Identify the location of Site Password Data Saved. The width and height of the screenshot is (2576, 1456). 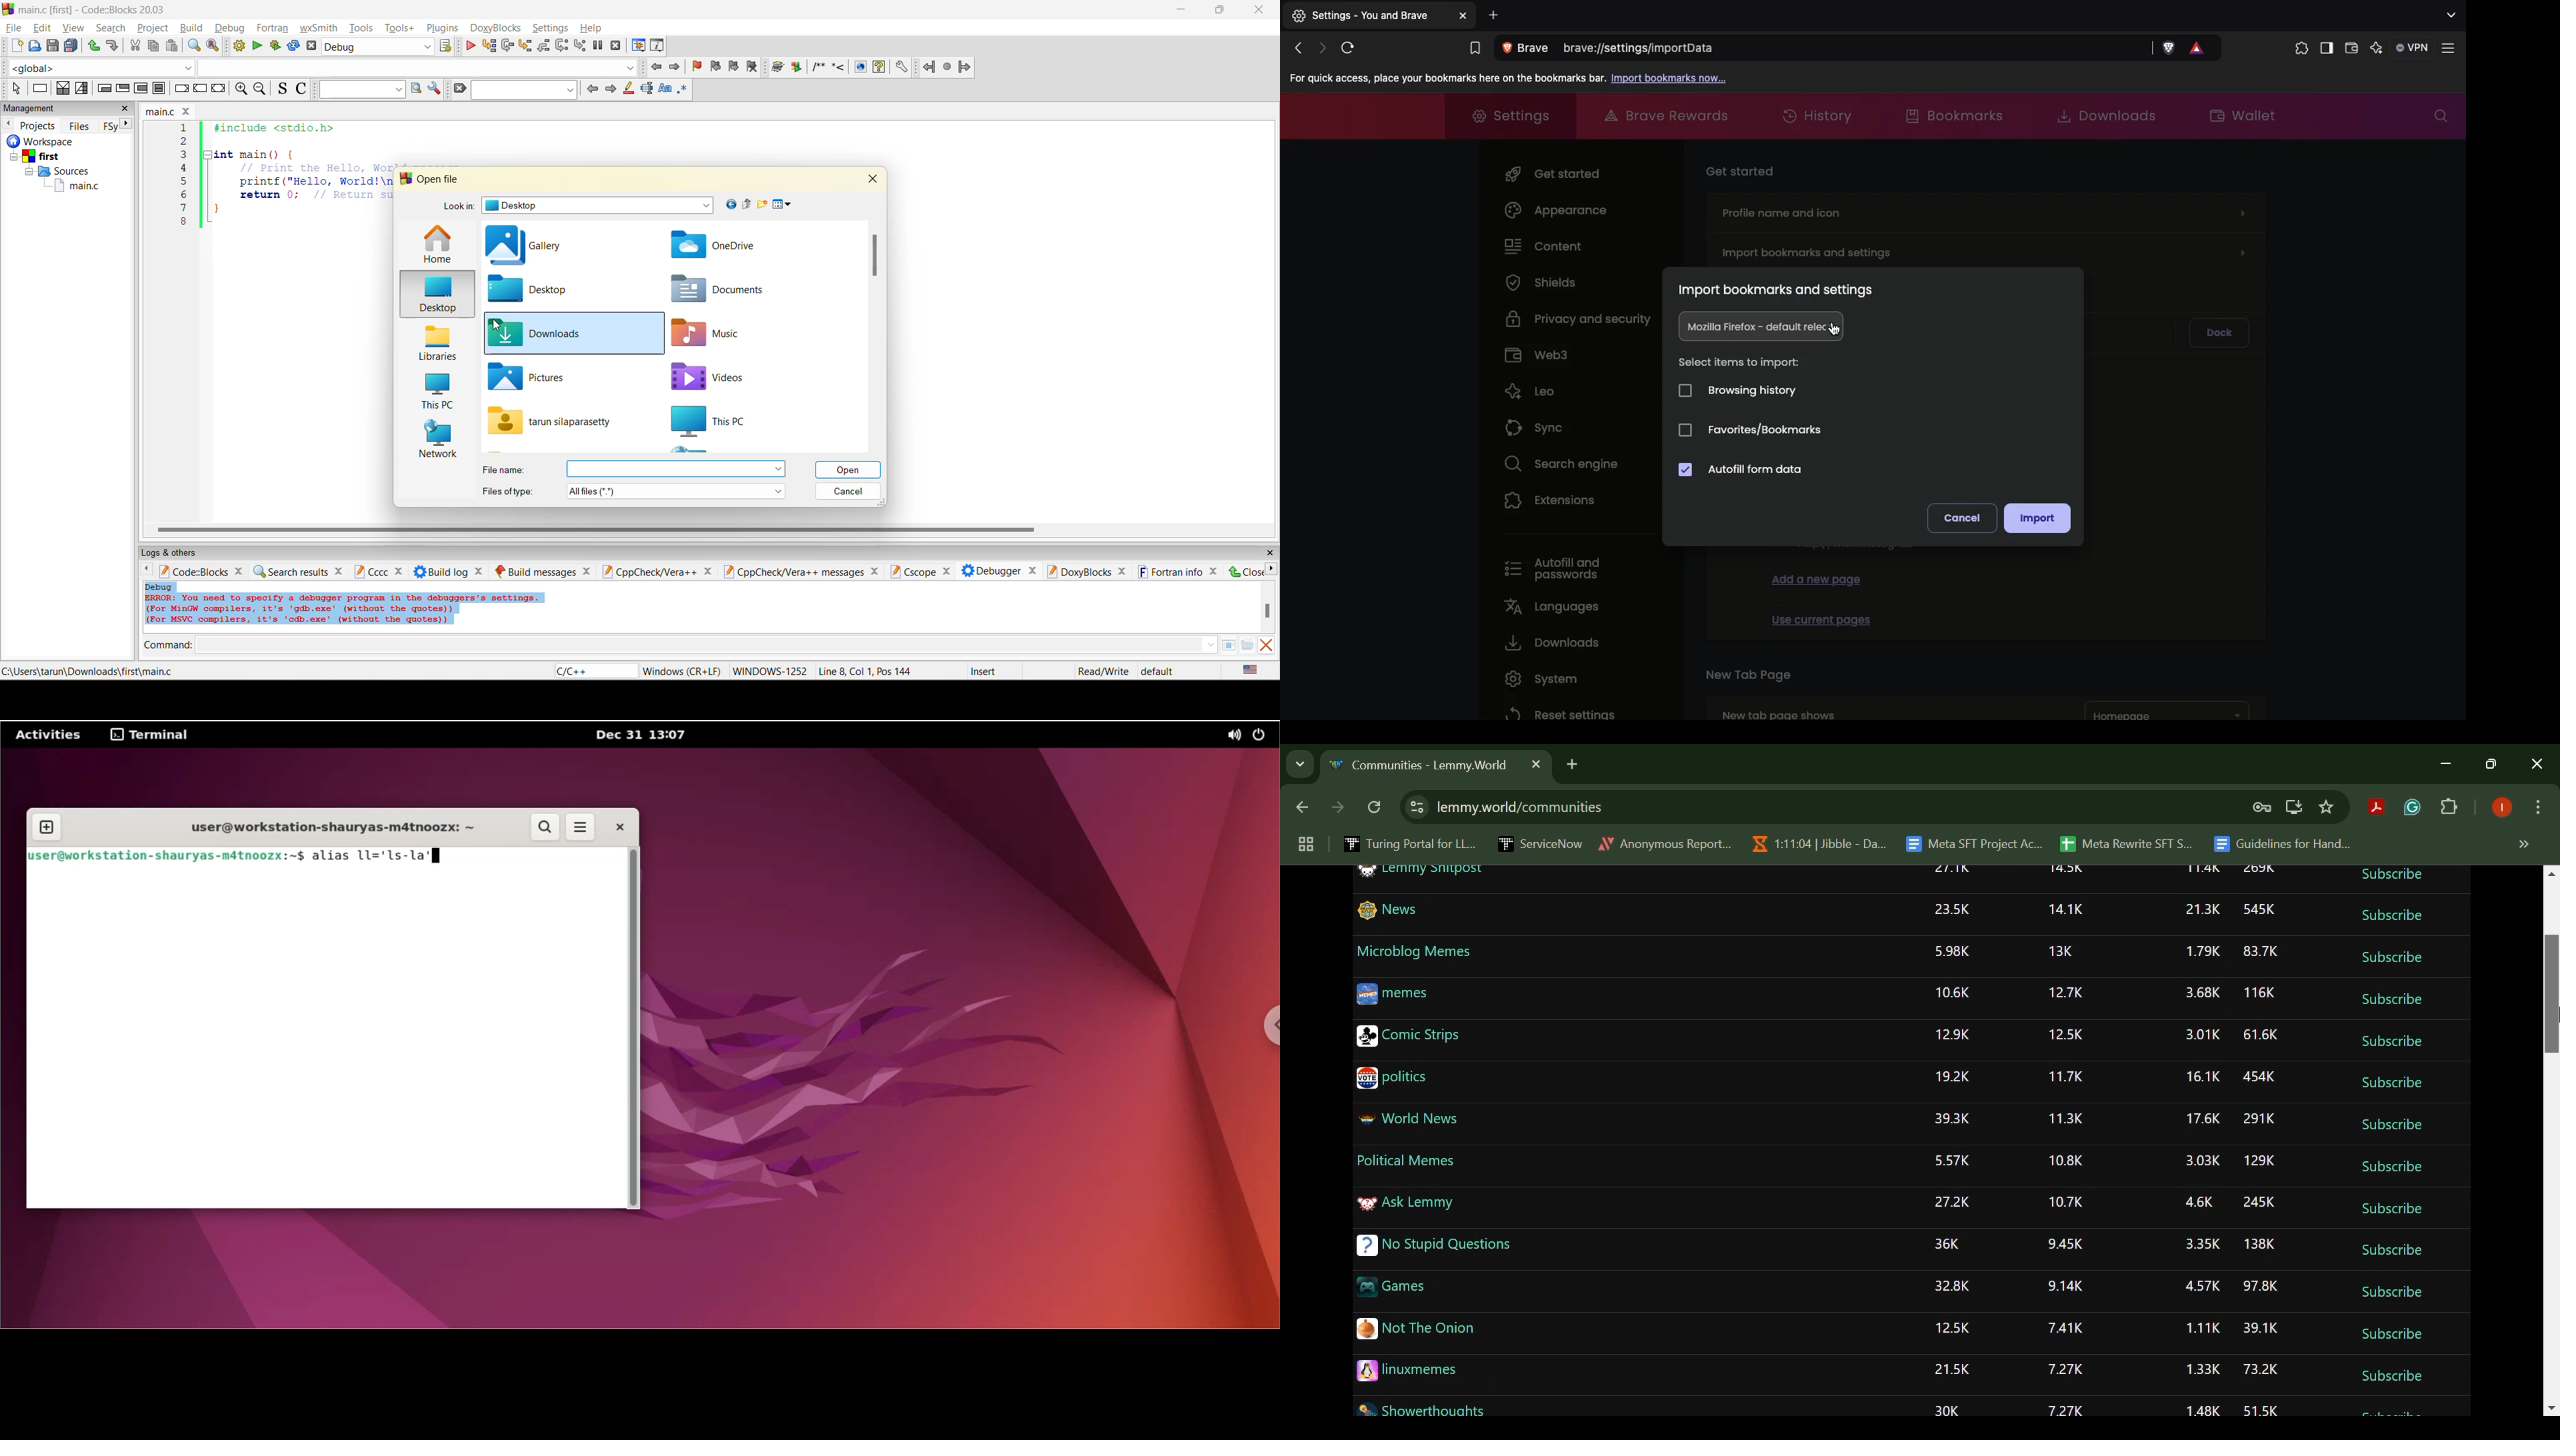
(2262, 808).